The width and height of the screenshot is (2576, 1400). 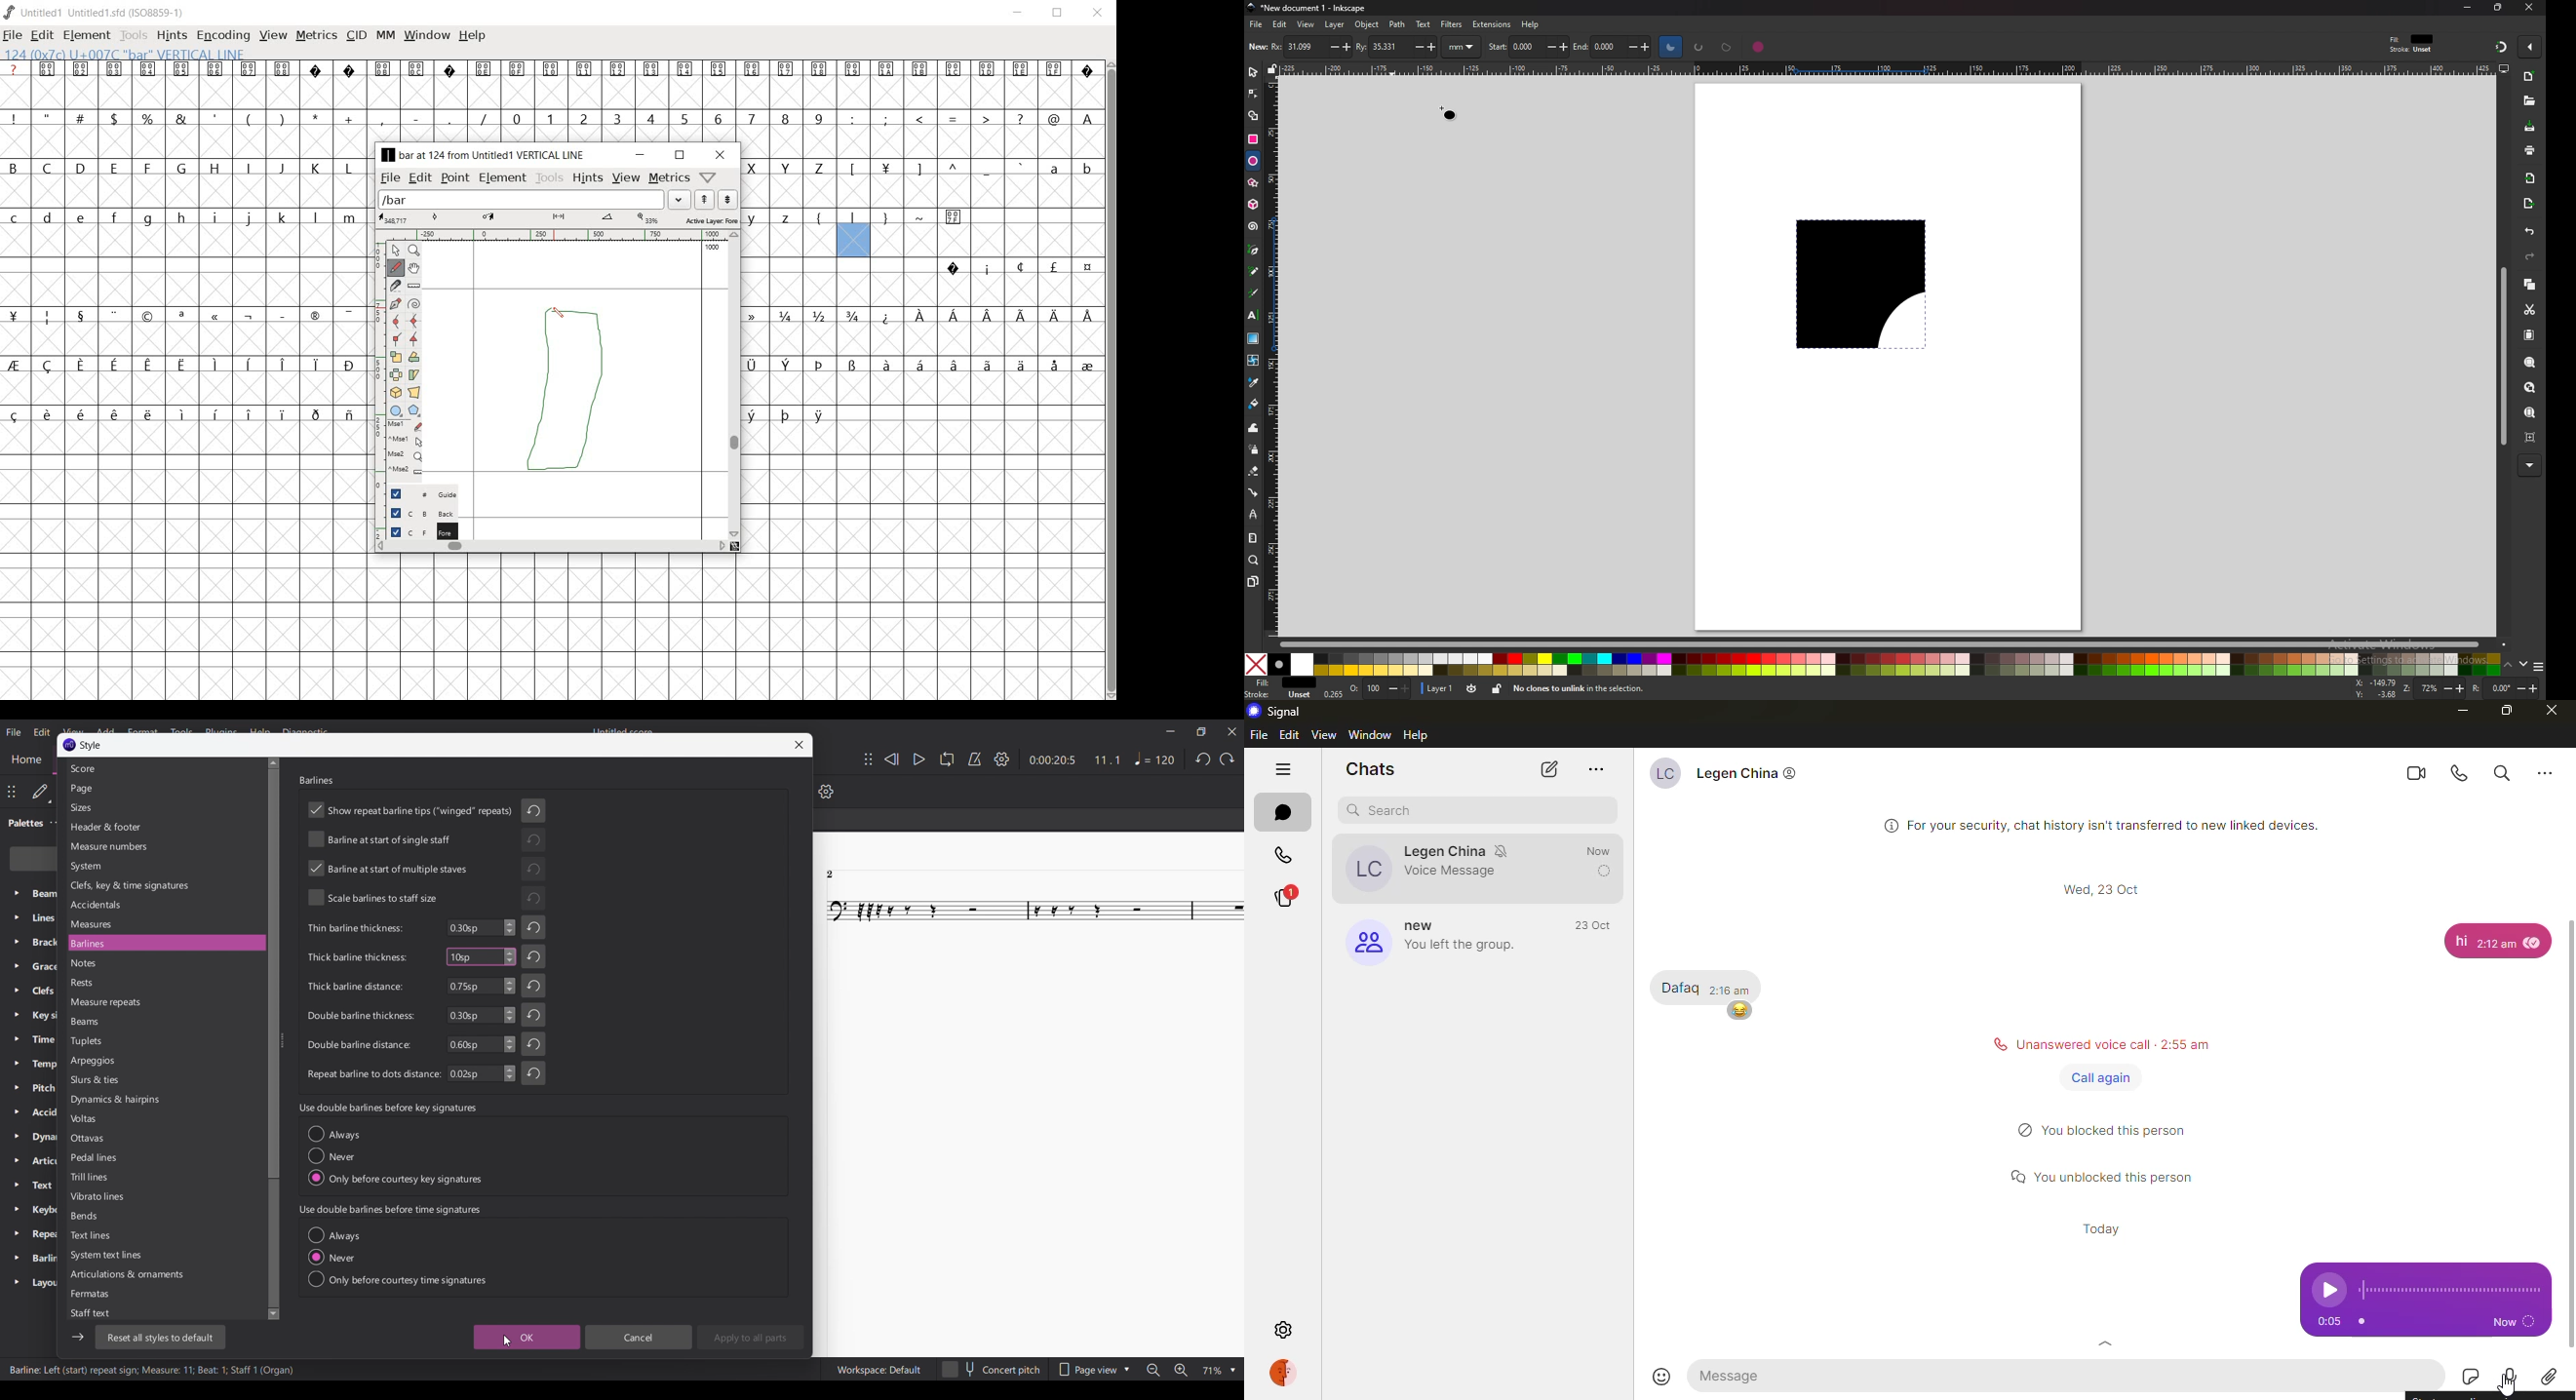 What do you see at coordinates (558, 397) in the screenshot?
I see `glyph for a vertical bar creation` at bounding box center [558, 397].